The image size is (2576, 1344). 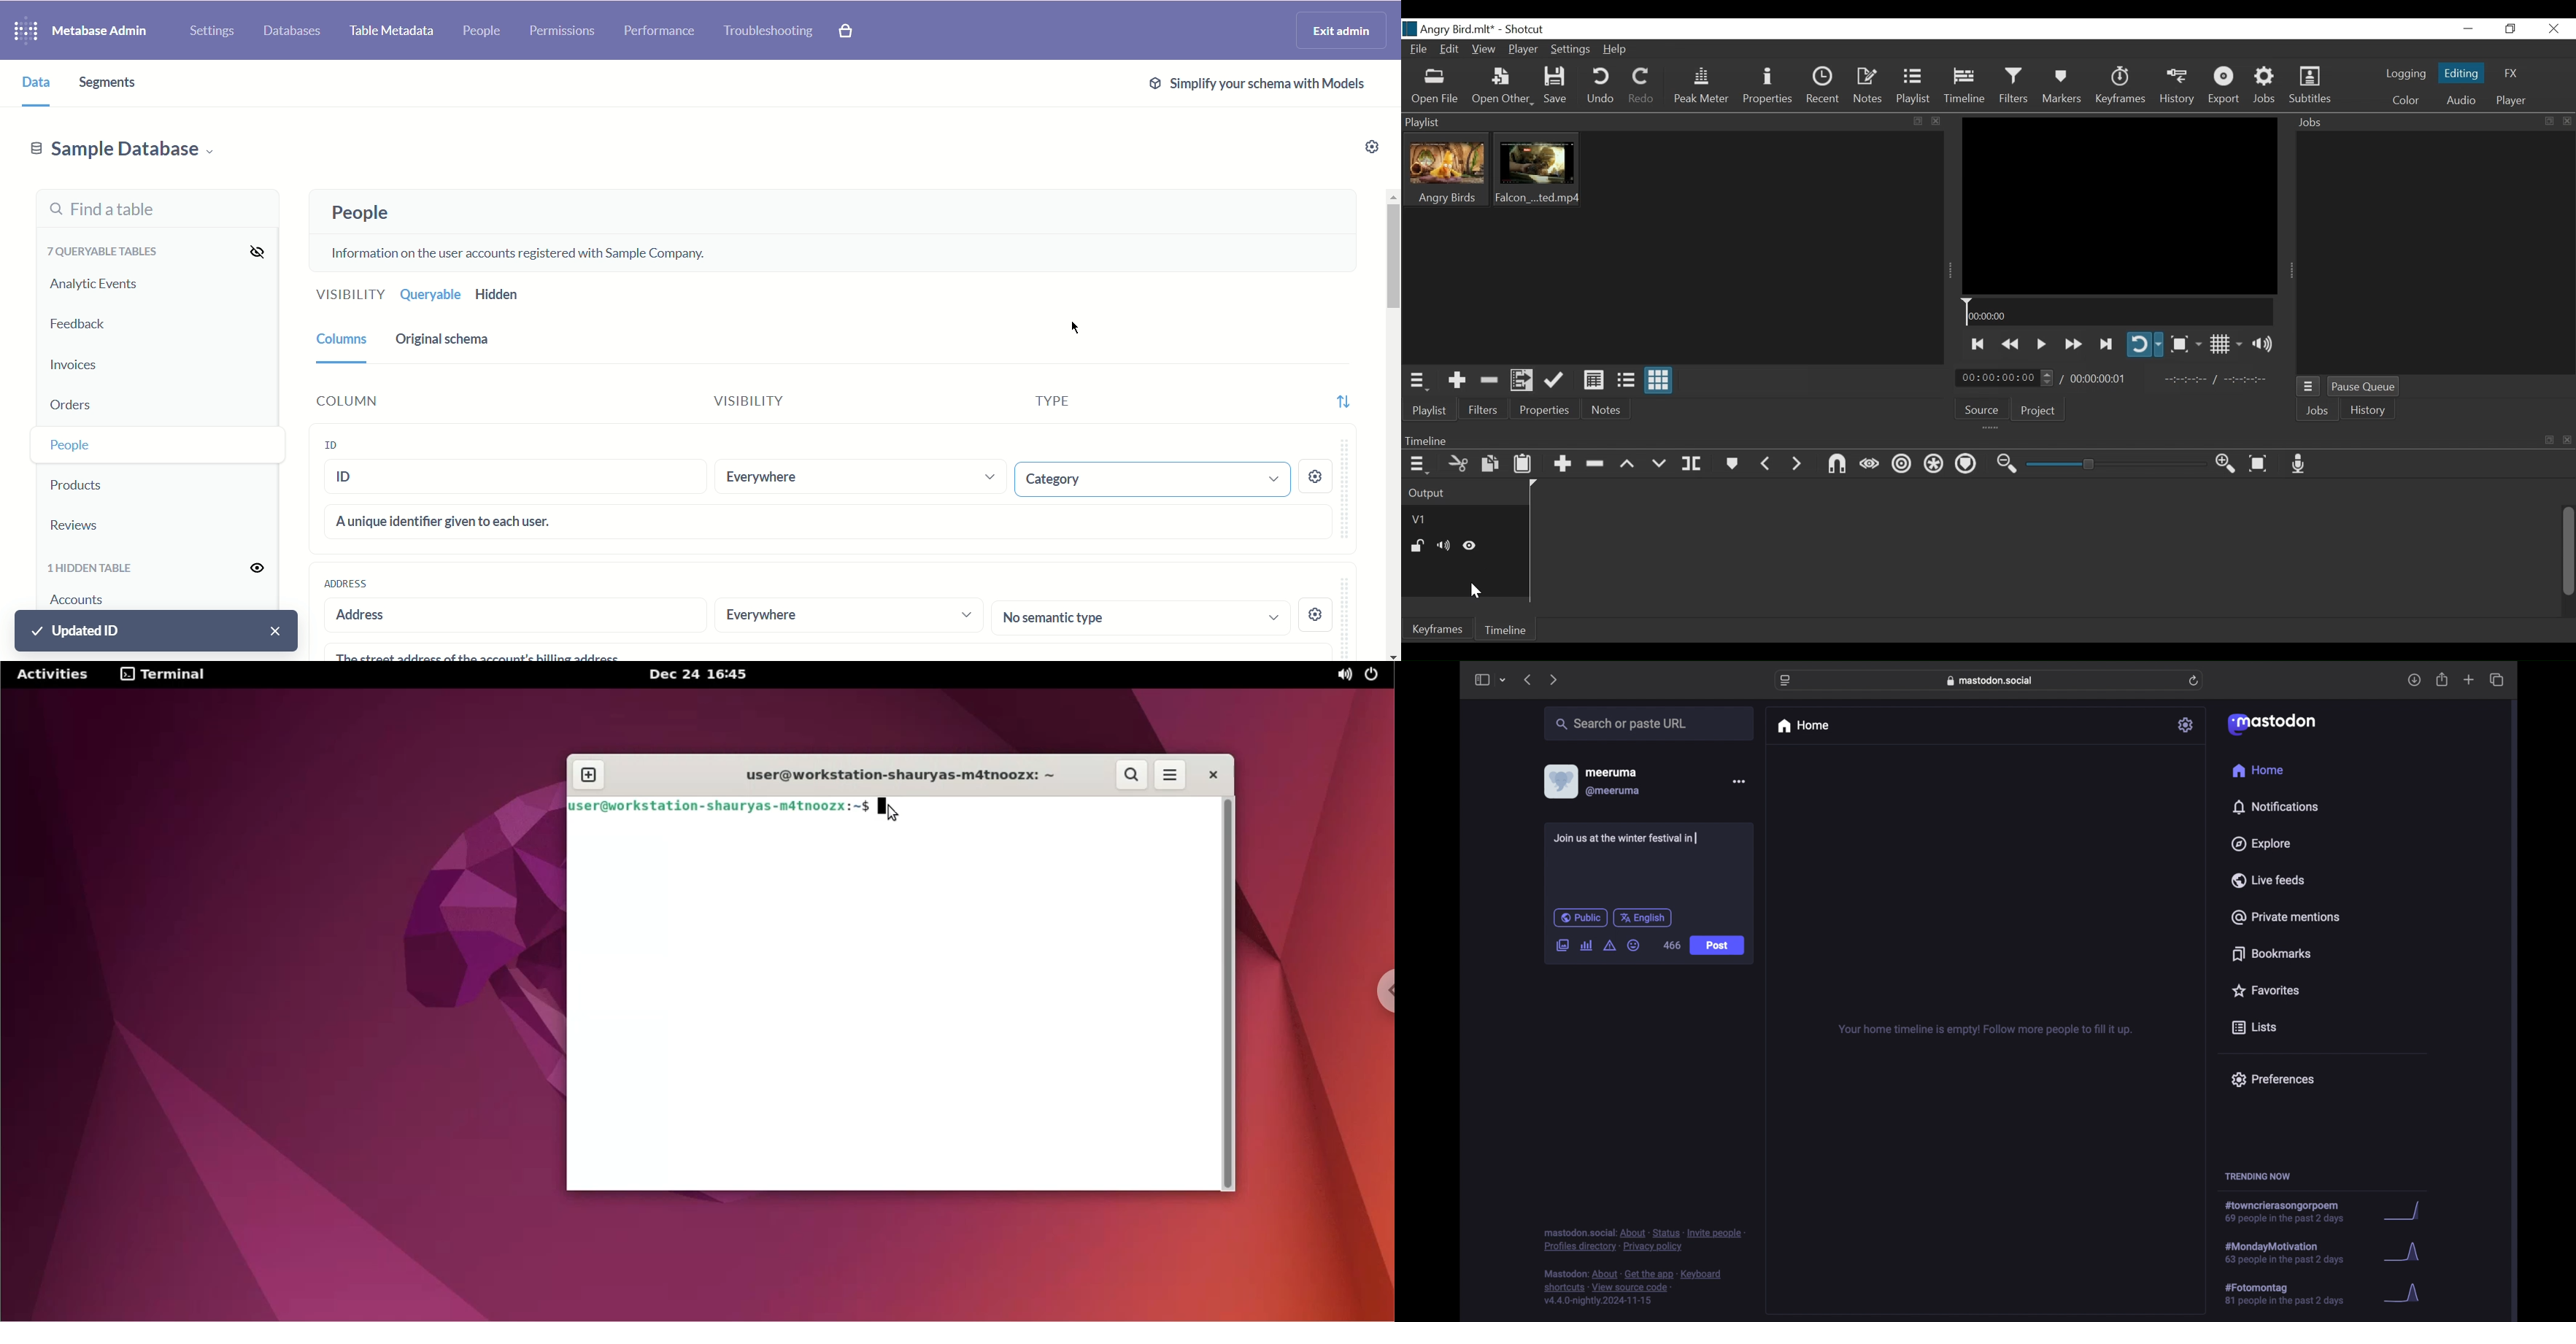 I want to click on Player, so click(x=1523, y=50).